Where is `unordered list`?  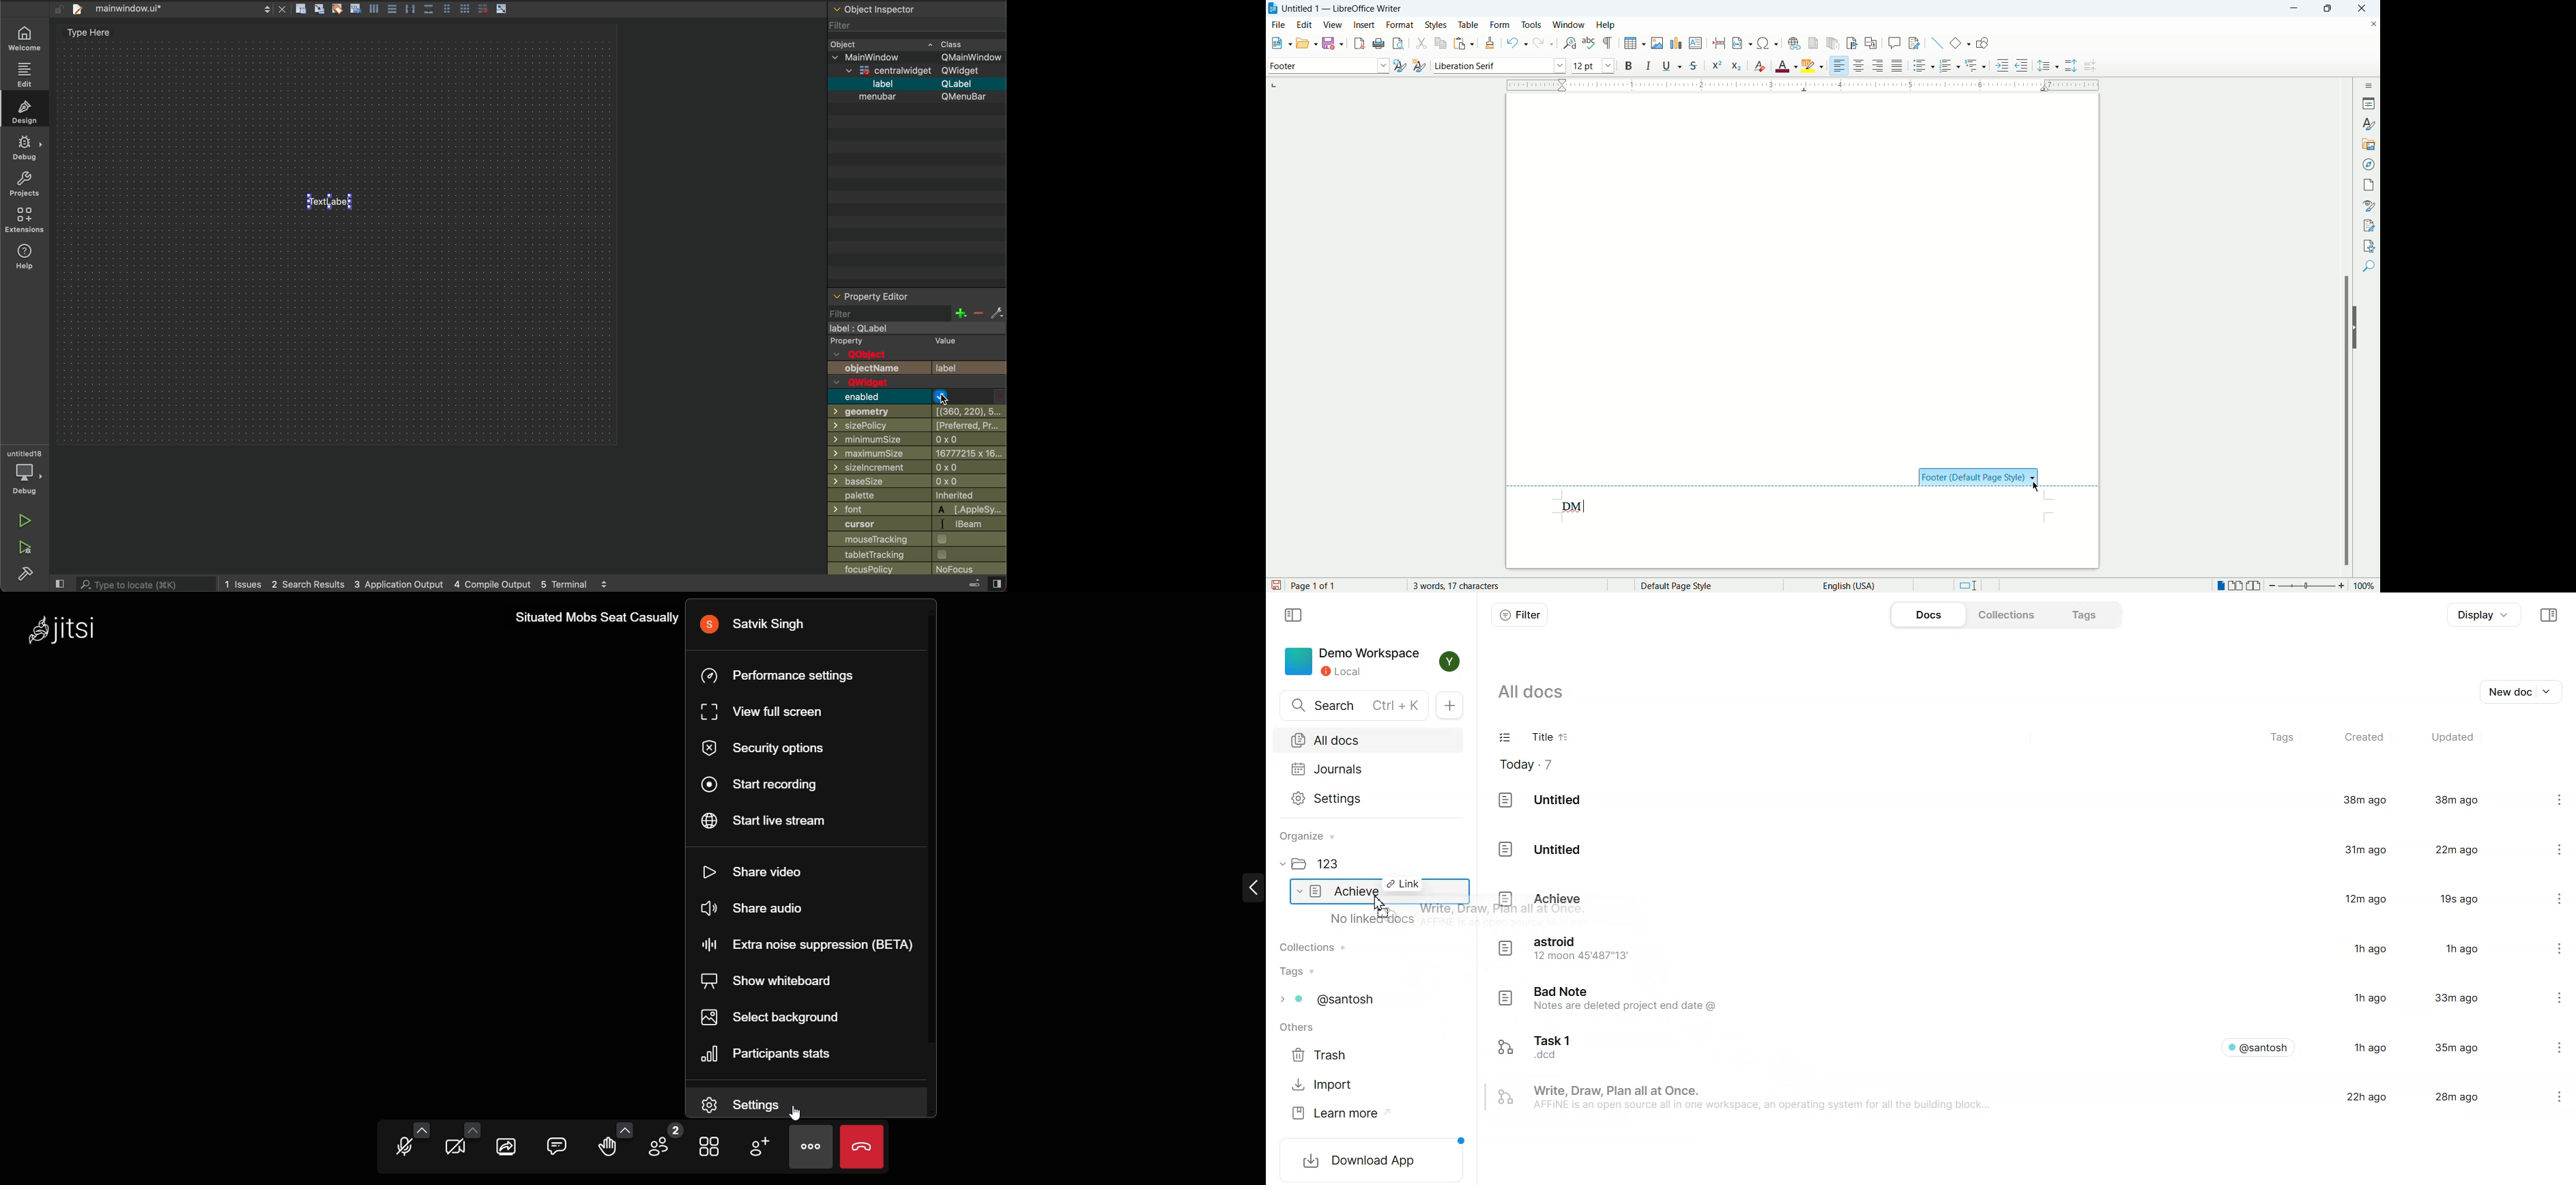 unordered list is located at coordinates (1922, 66).